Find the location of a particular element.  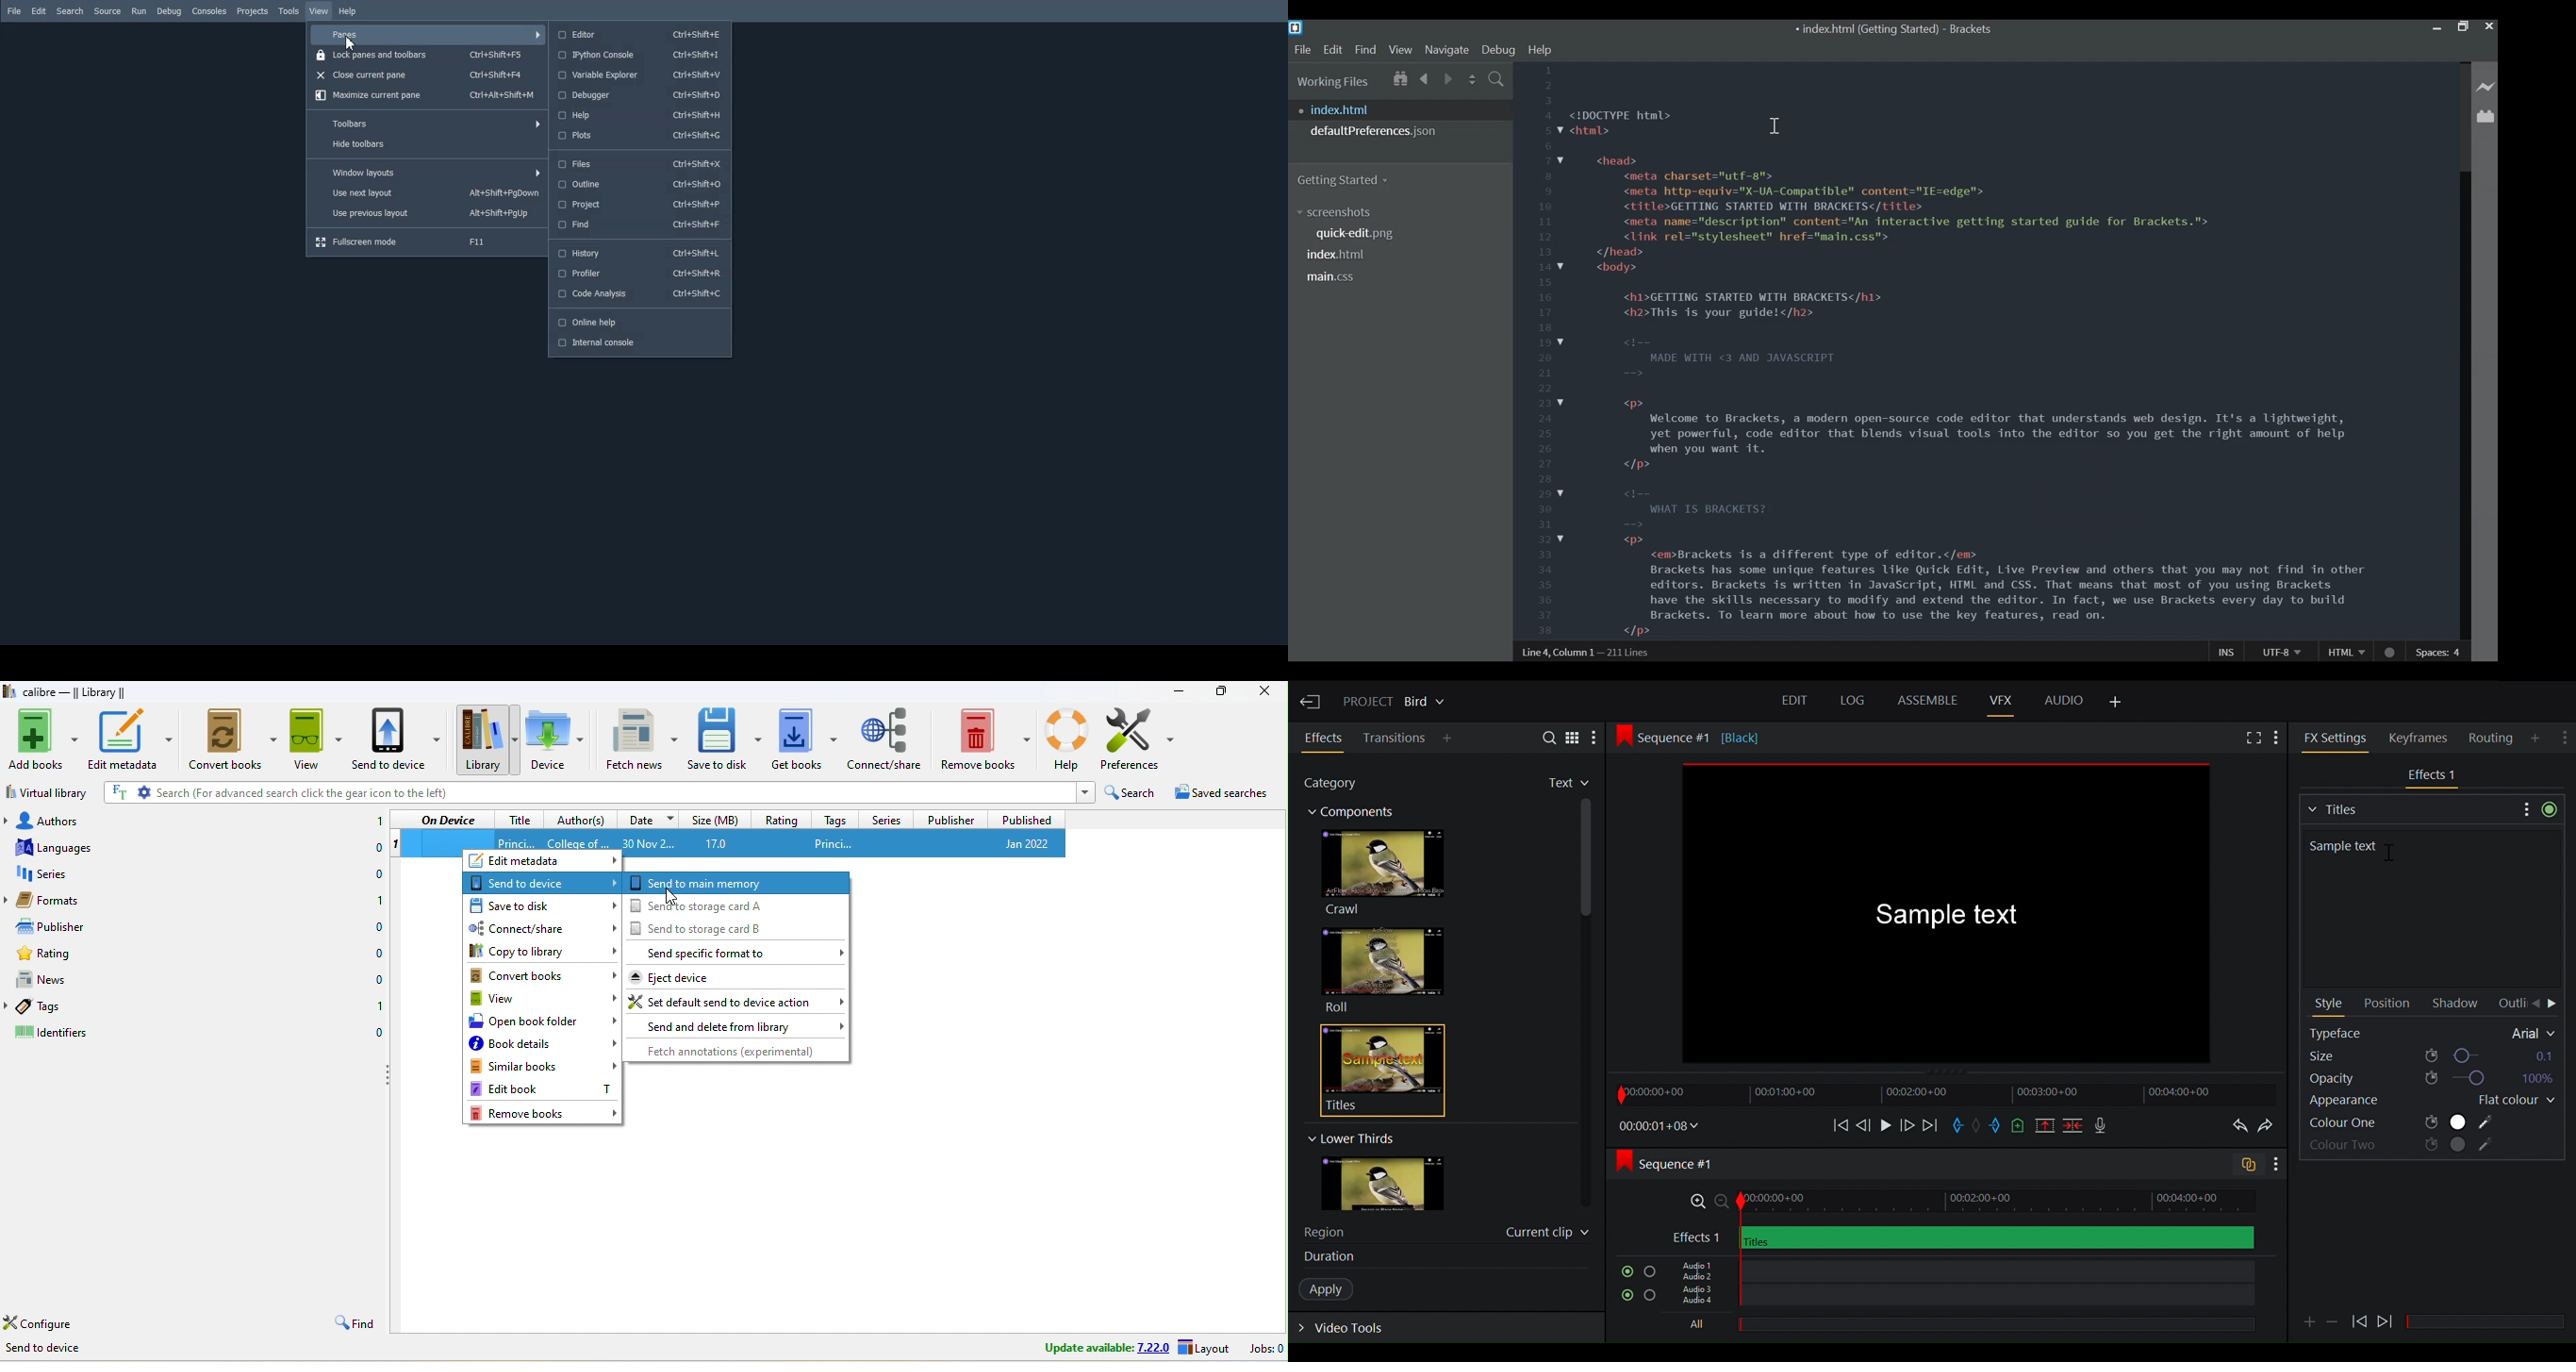

open book folder is located at coordinates (542, 1022).